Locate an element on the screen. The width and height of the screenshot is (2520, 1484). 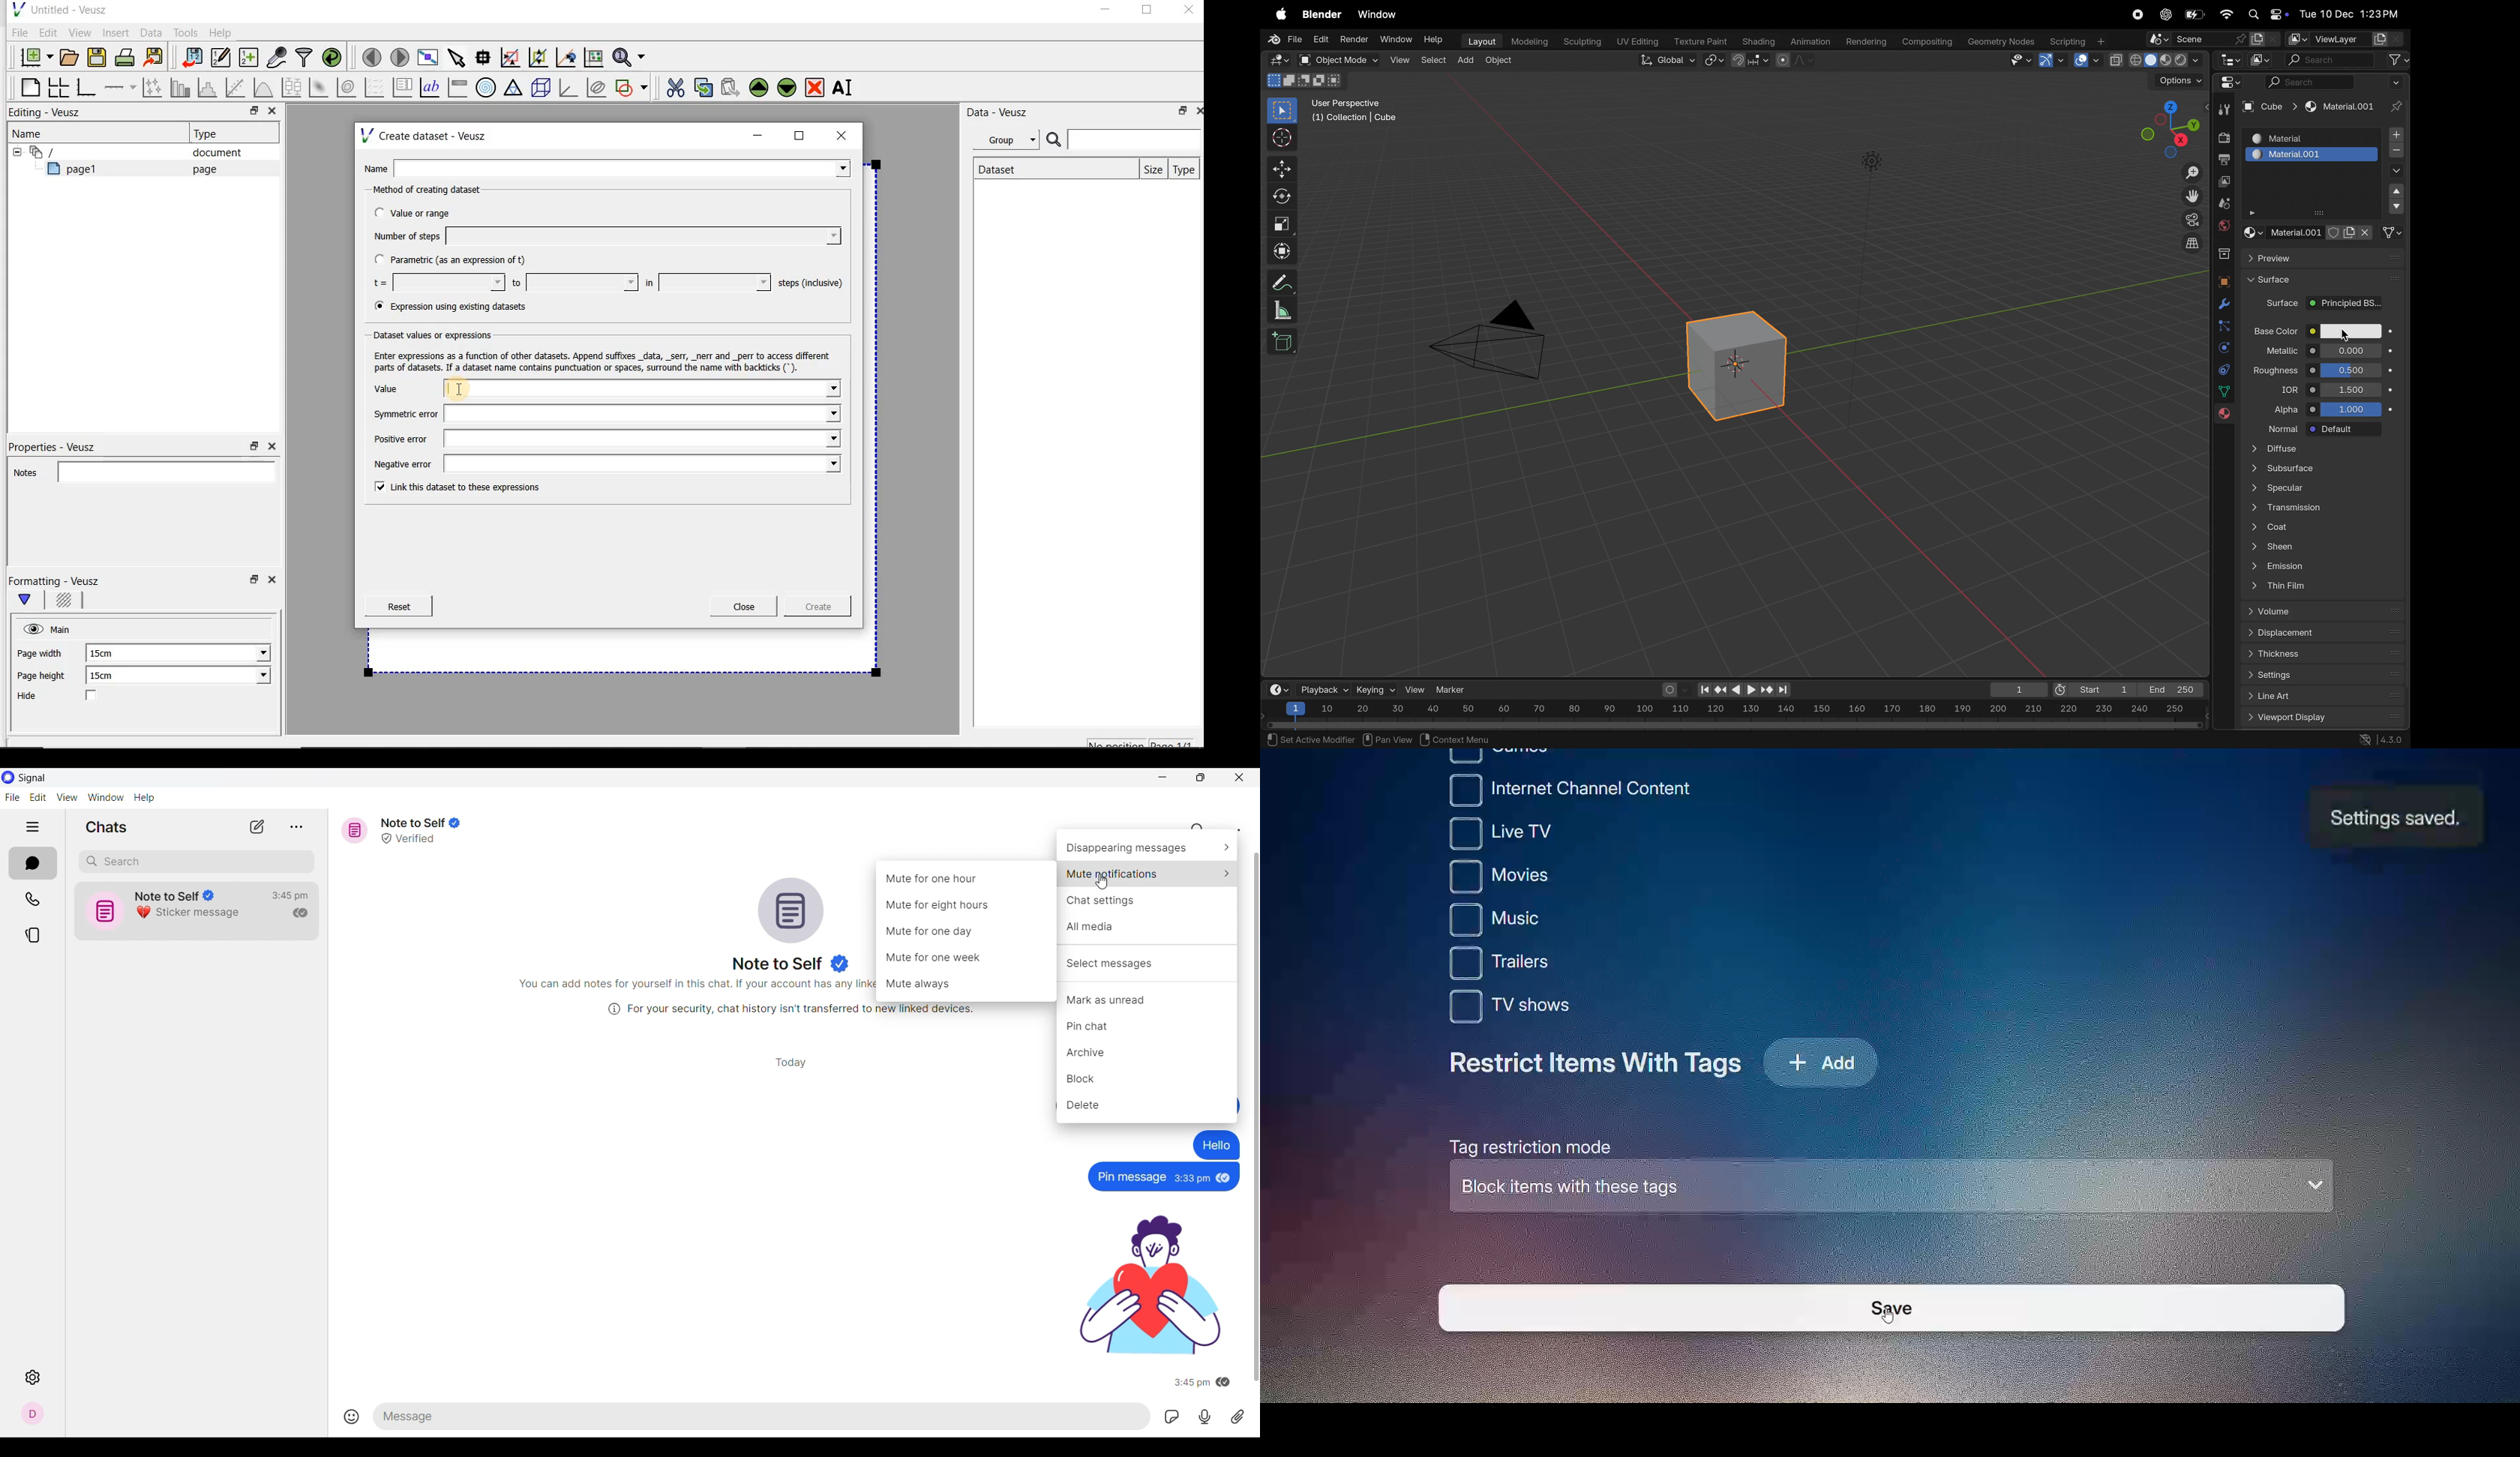
camera view  is located at coordinates (1496, 337).